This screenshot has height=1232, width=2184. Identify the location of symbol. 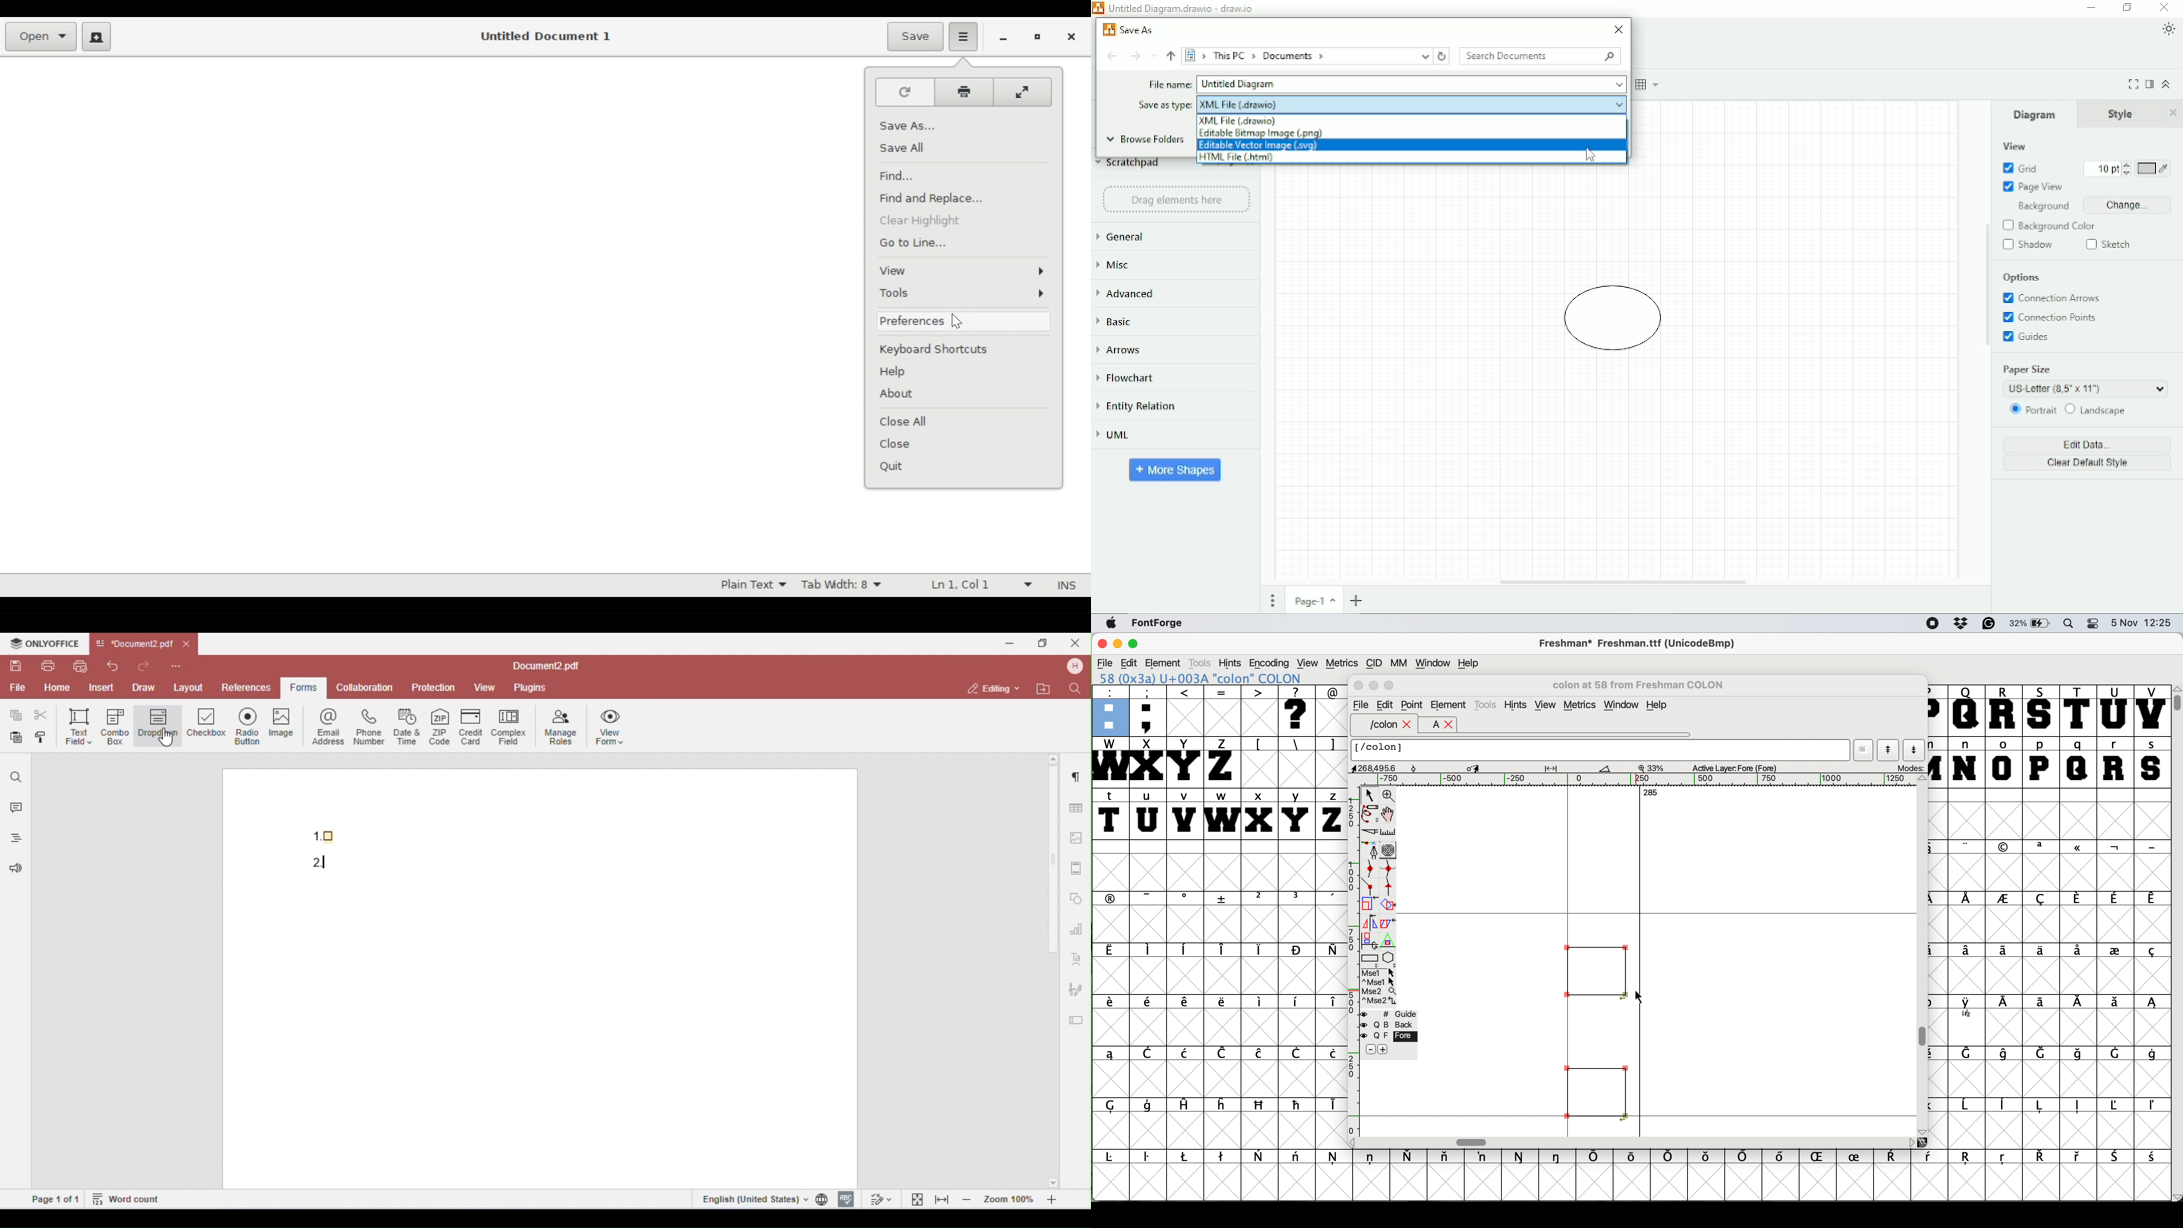
(1298, 1105).